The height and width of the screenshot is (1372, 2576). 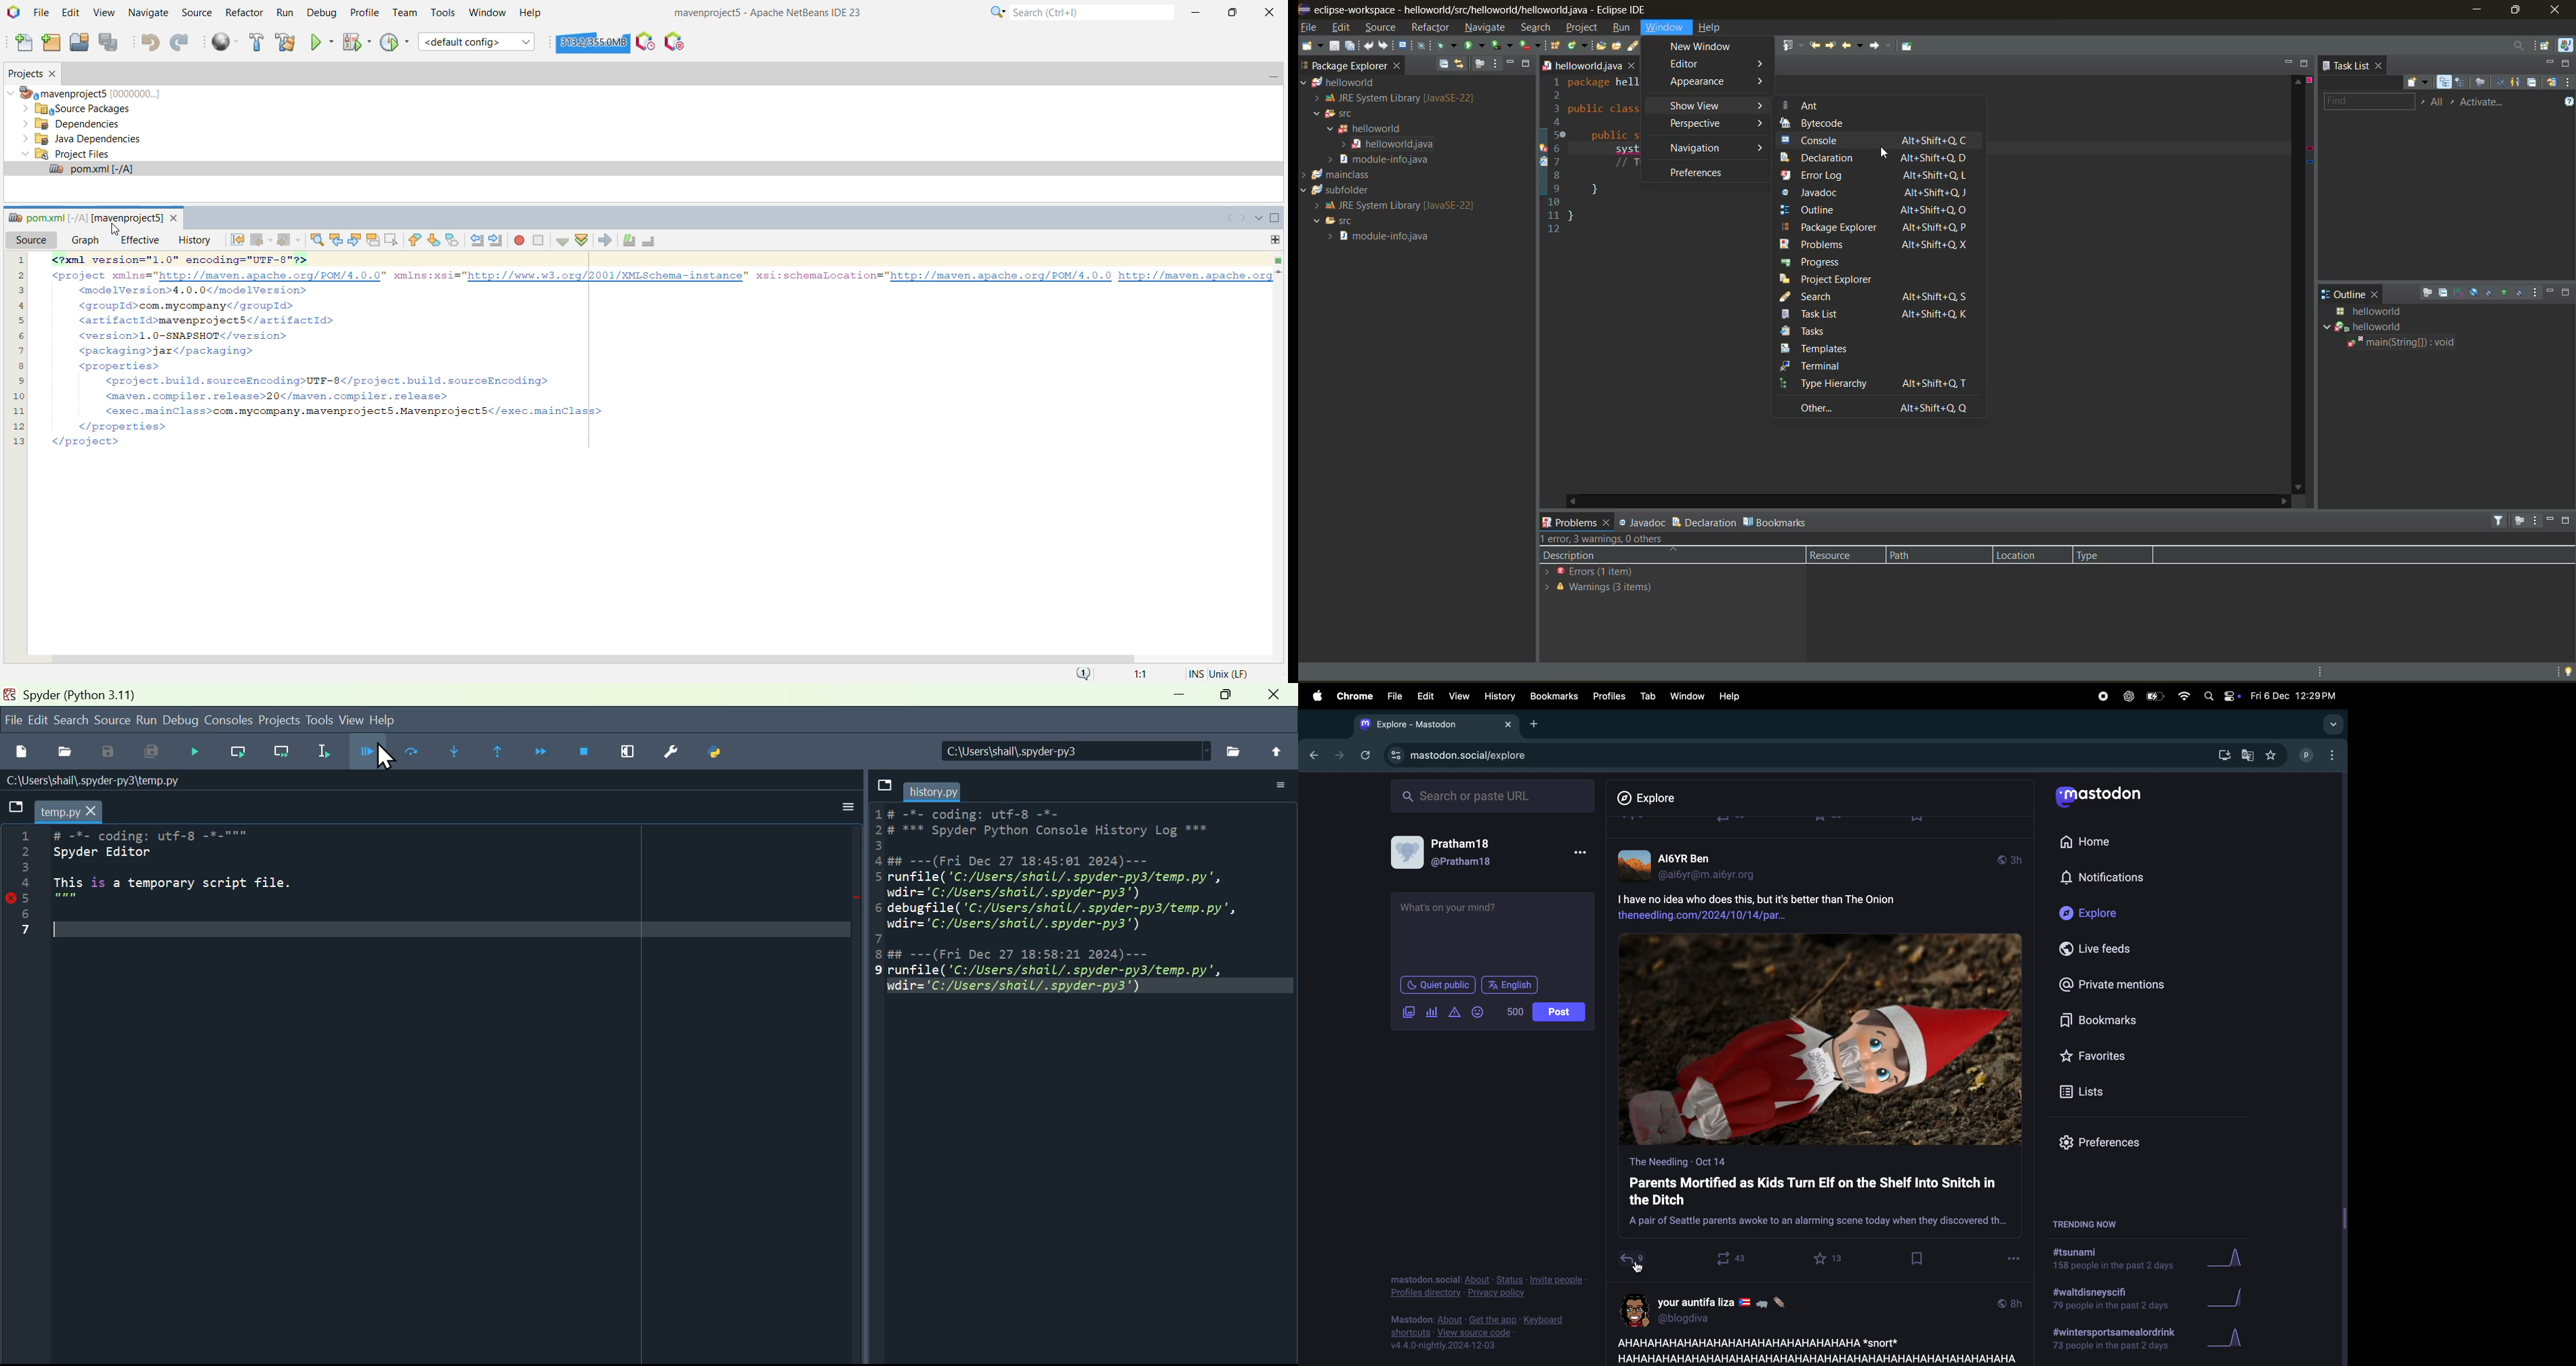 I want to click on prefrences, so click(x=2107, y=1145).